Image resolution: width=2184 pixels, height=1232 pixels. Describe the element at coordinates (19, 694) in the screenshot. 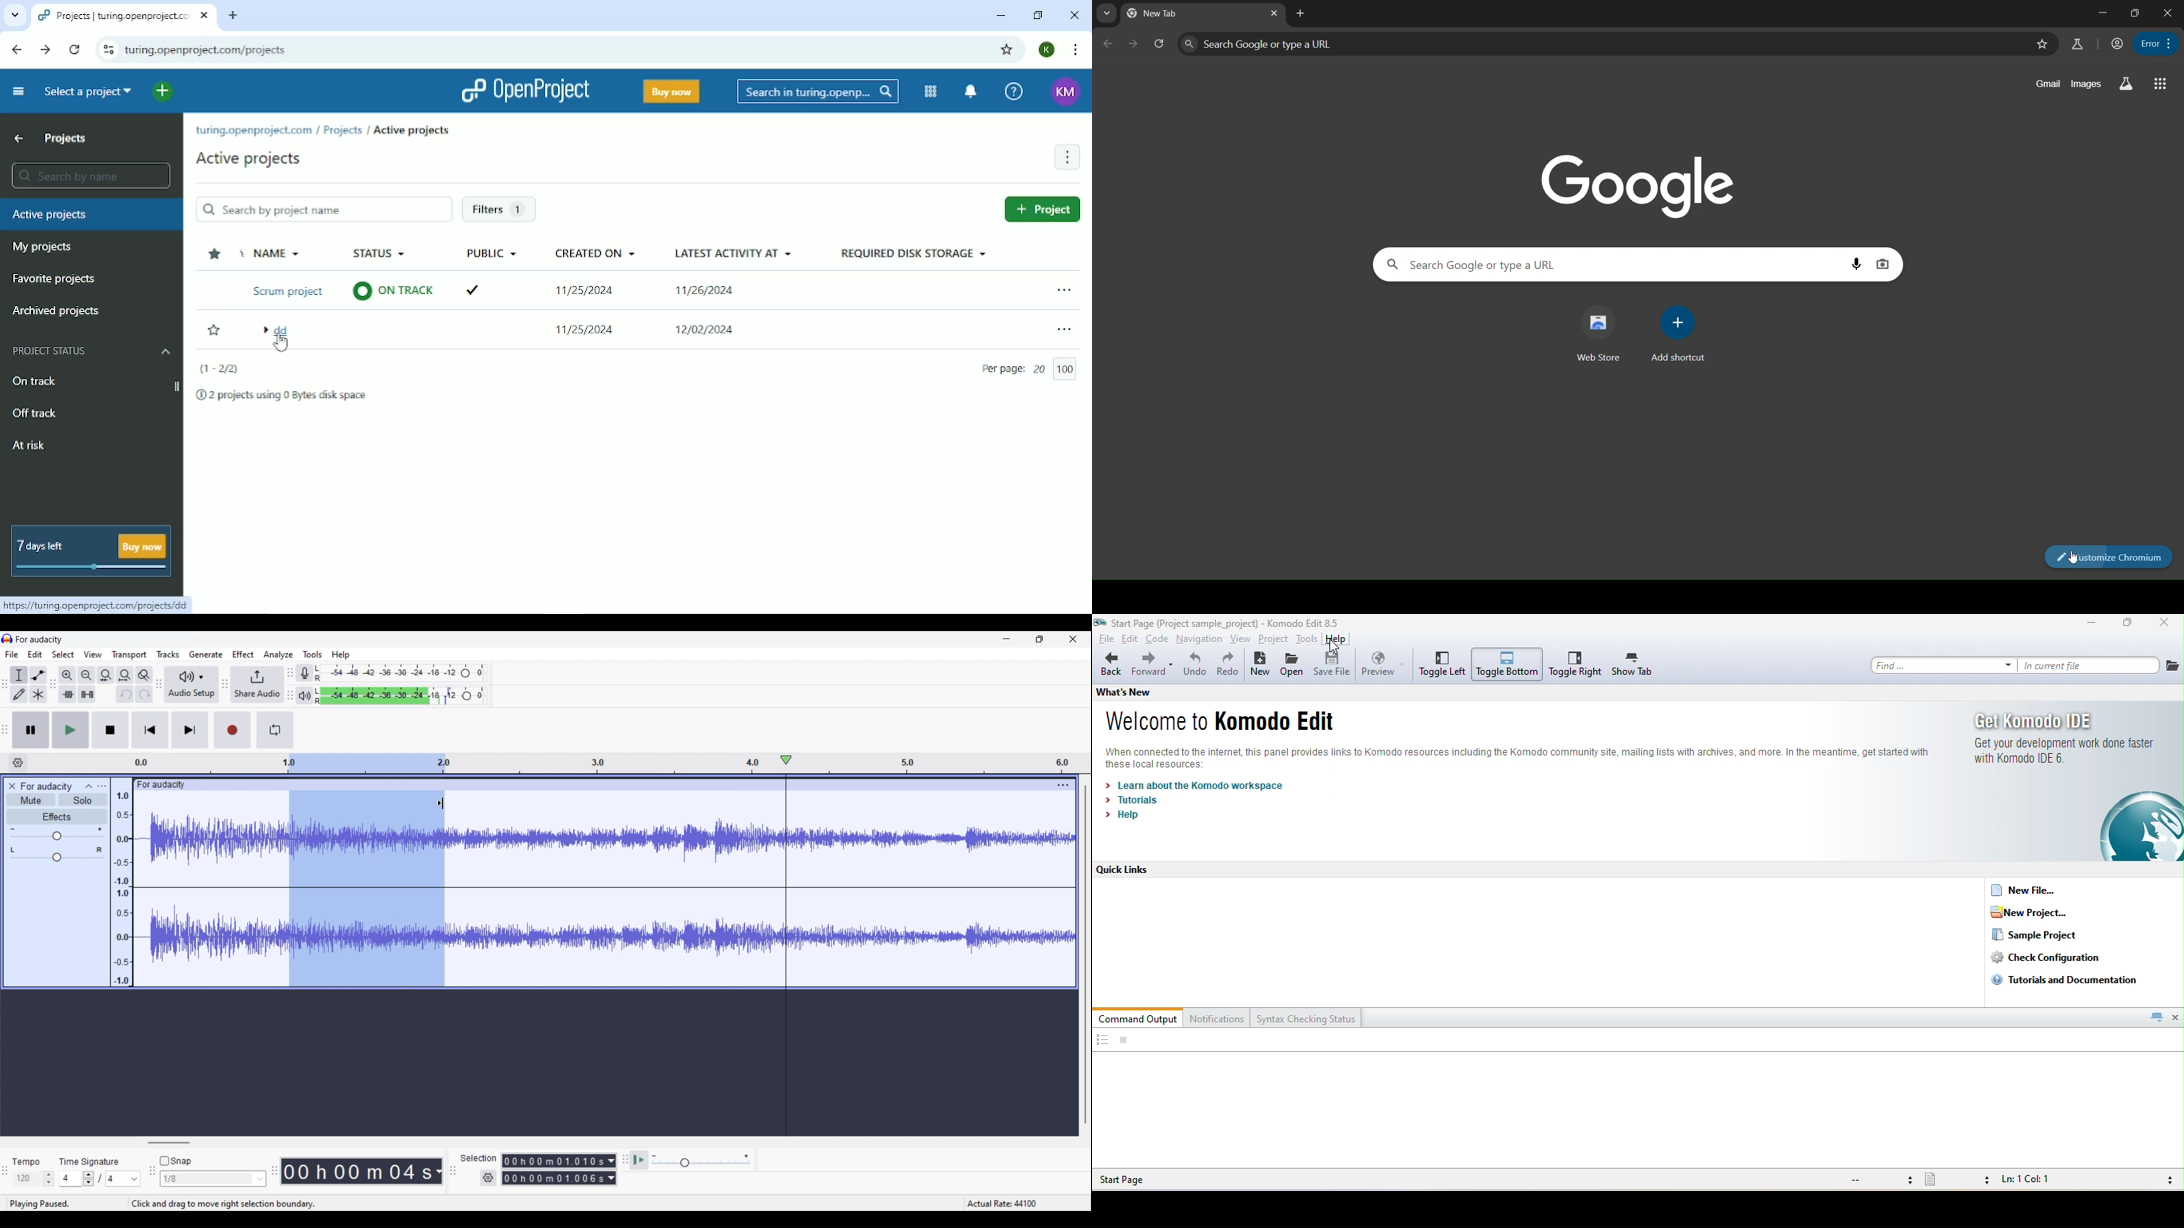

I see `Draw tool` at that location.